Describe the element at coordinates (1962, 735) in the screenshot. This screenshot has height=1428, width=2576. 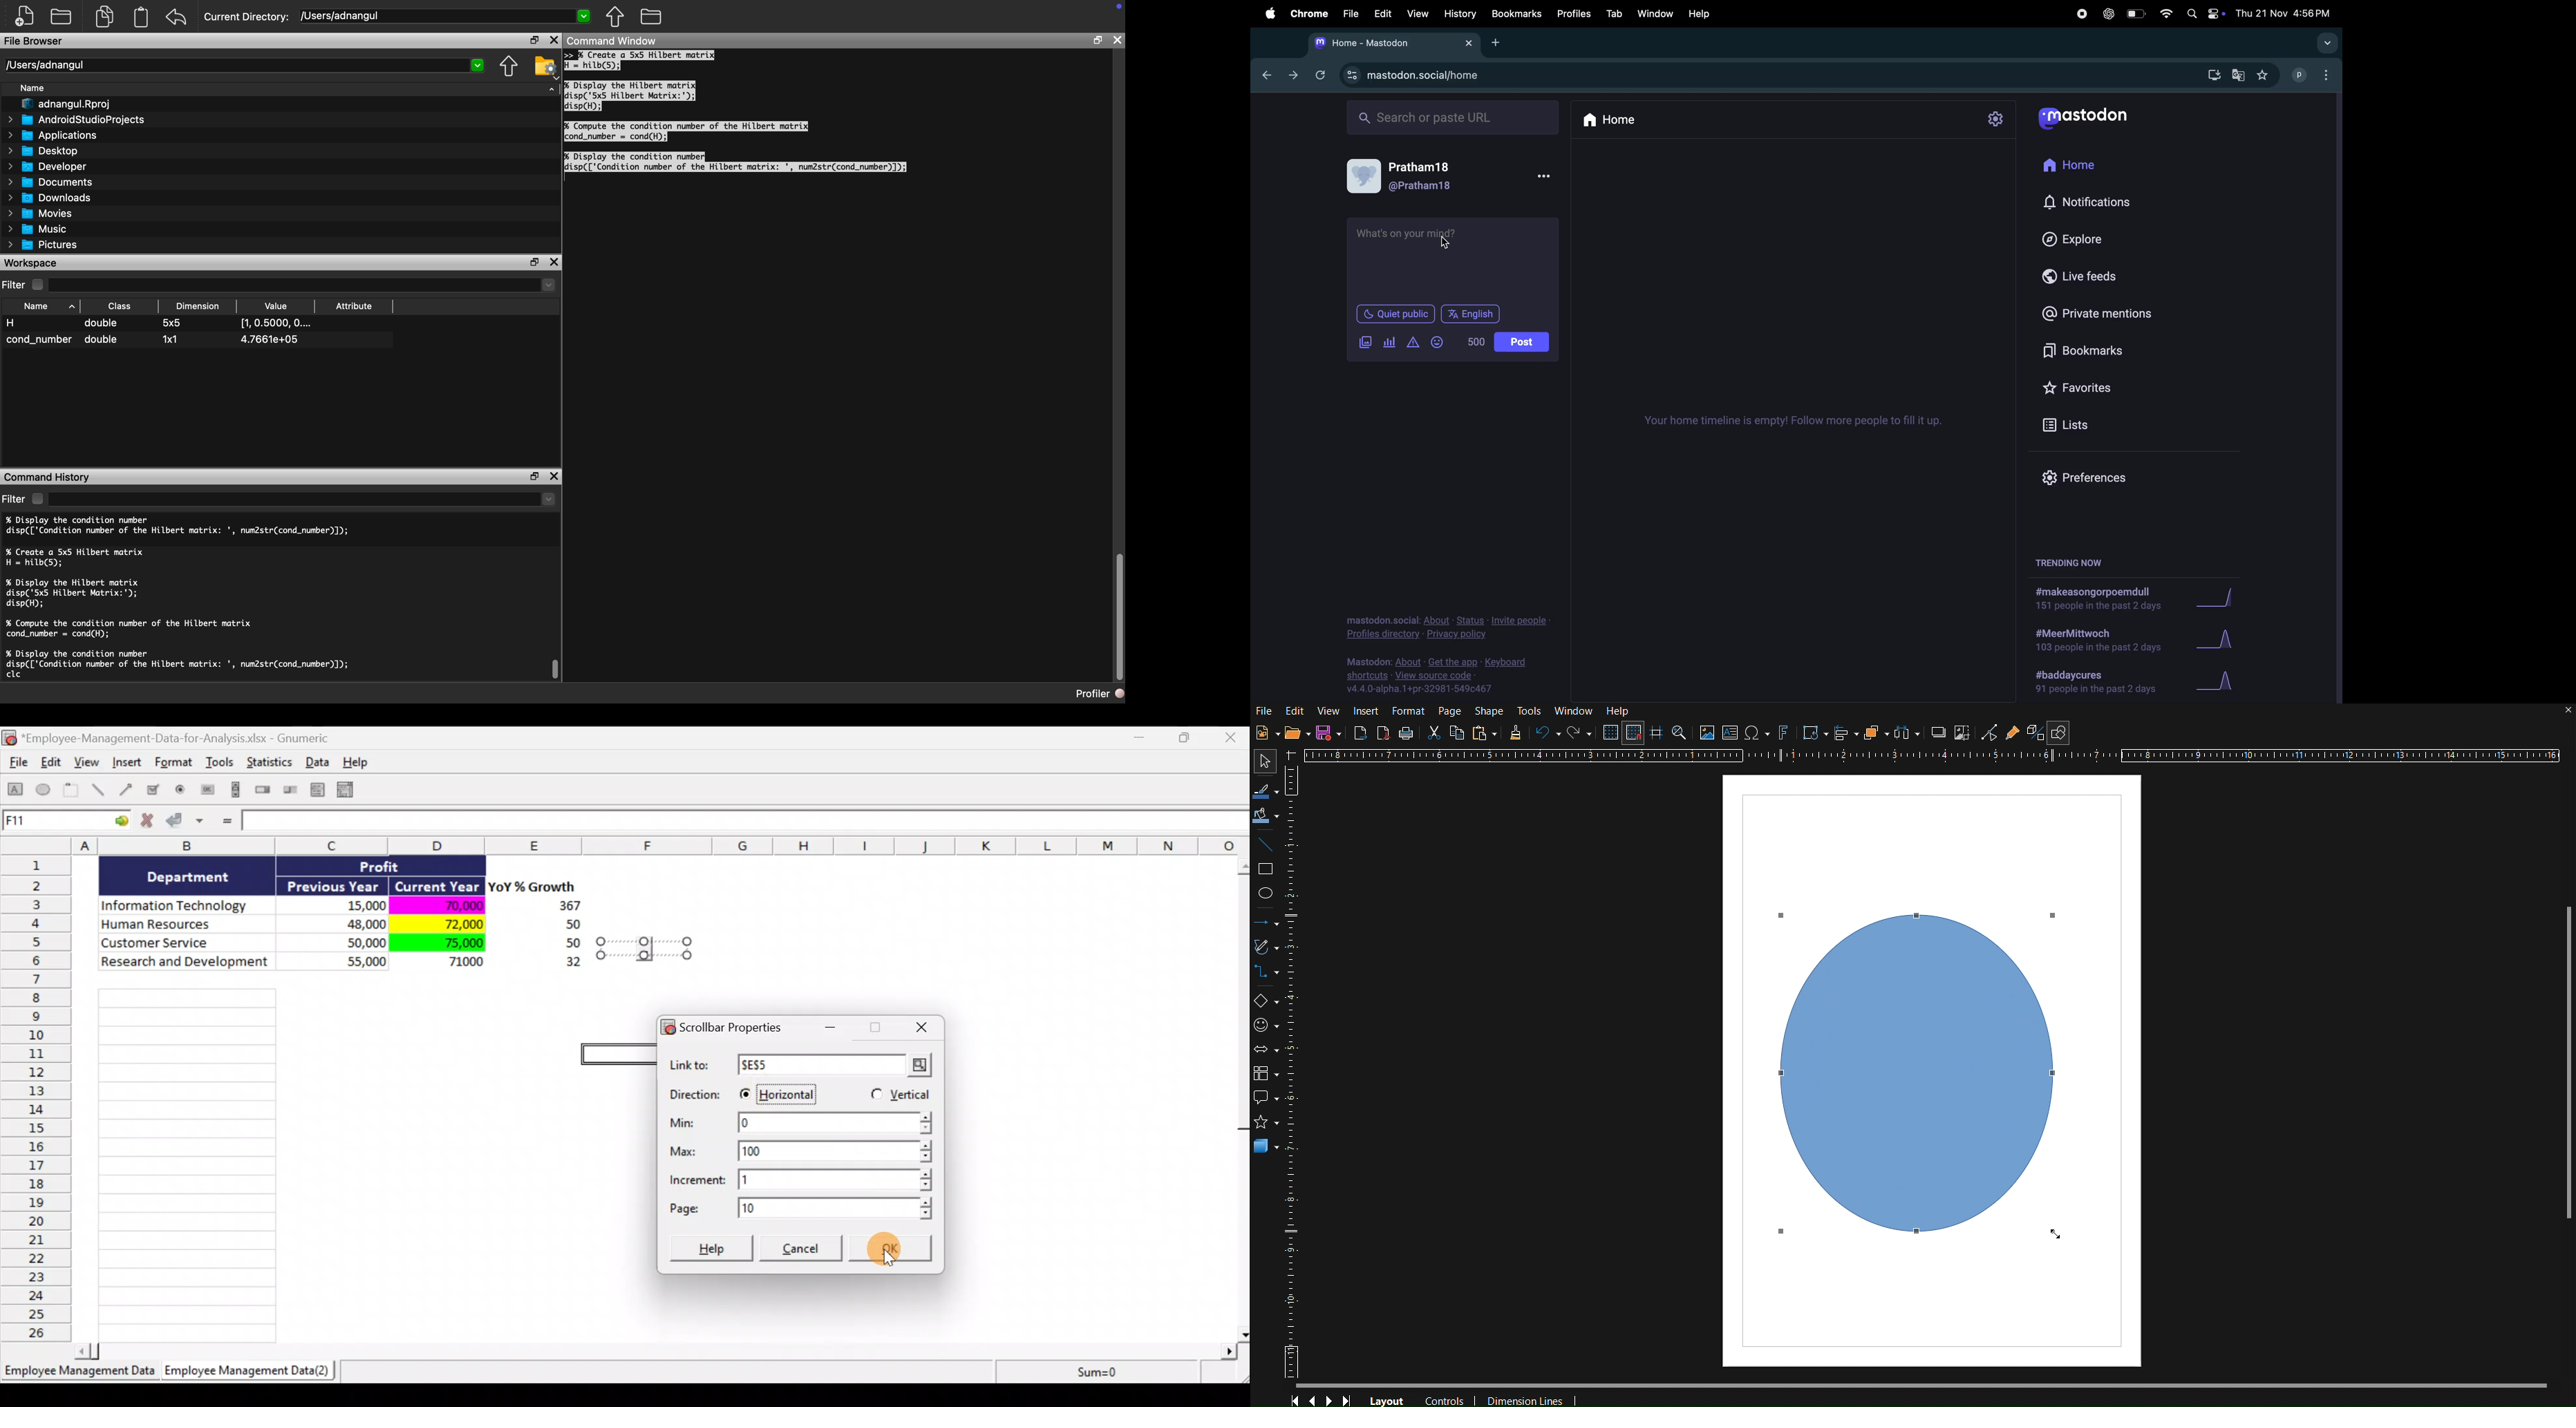
I see `Crop Image` at that location.